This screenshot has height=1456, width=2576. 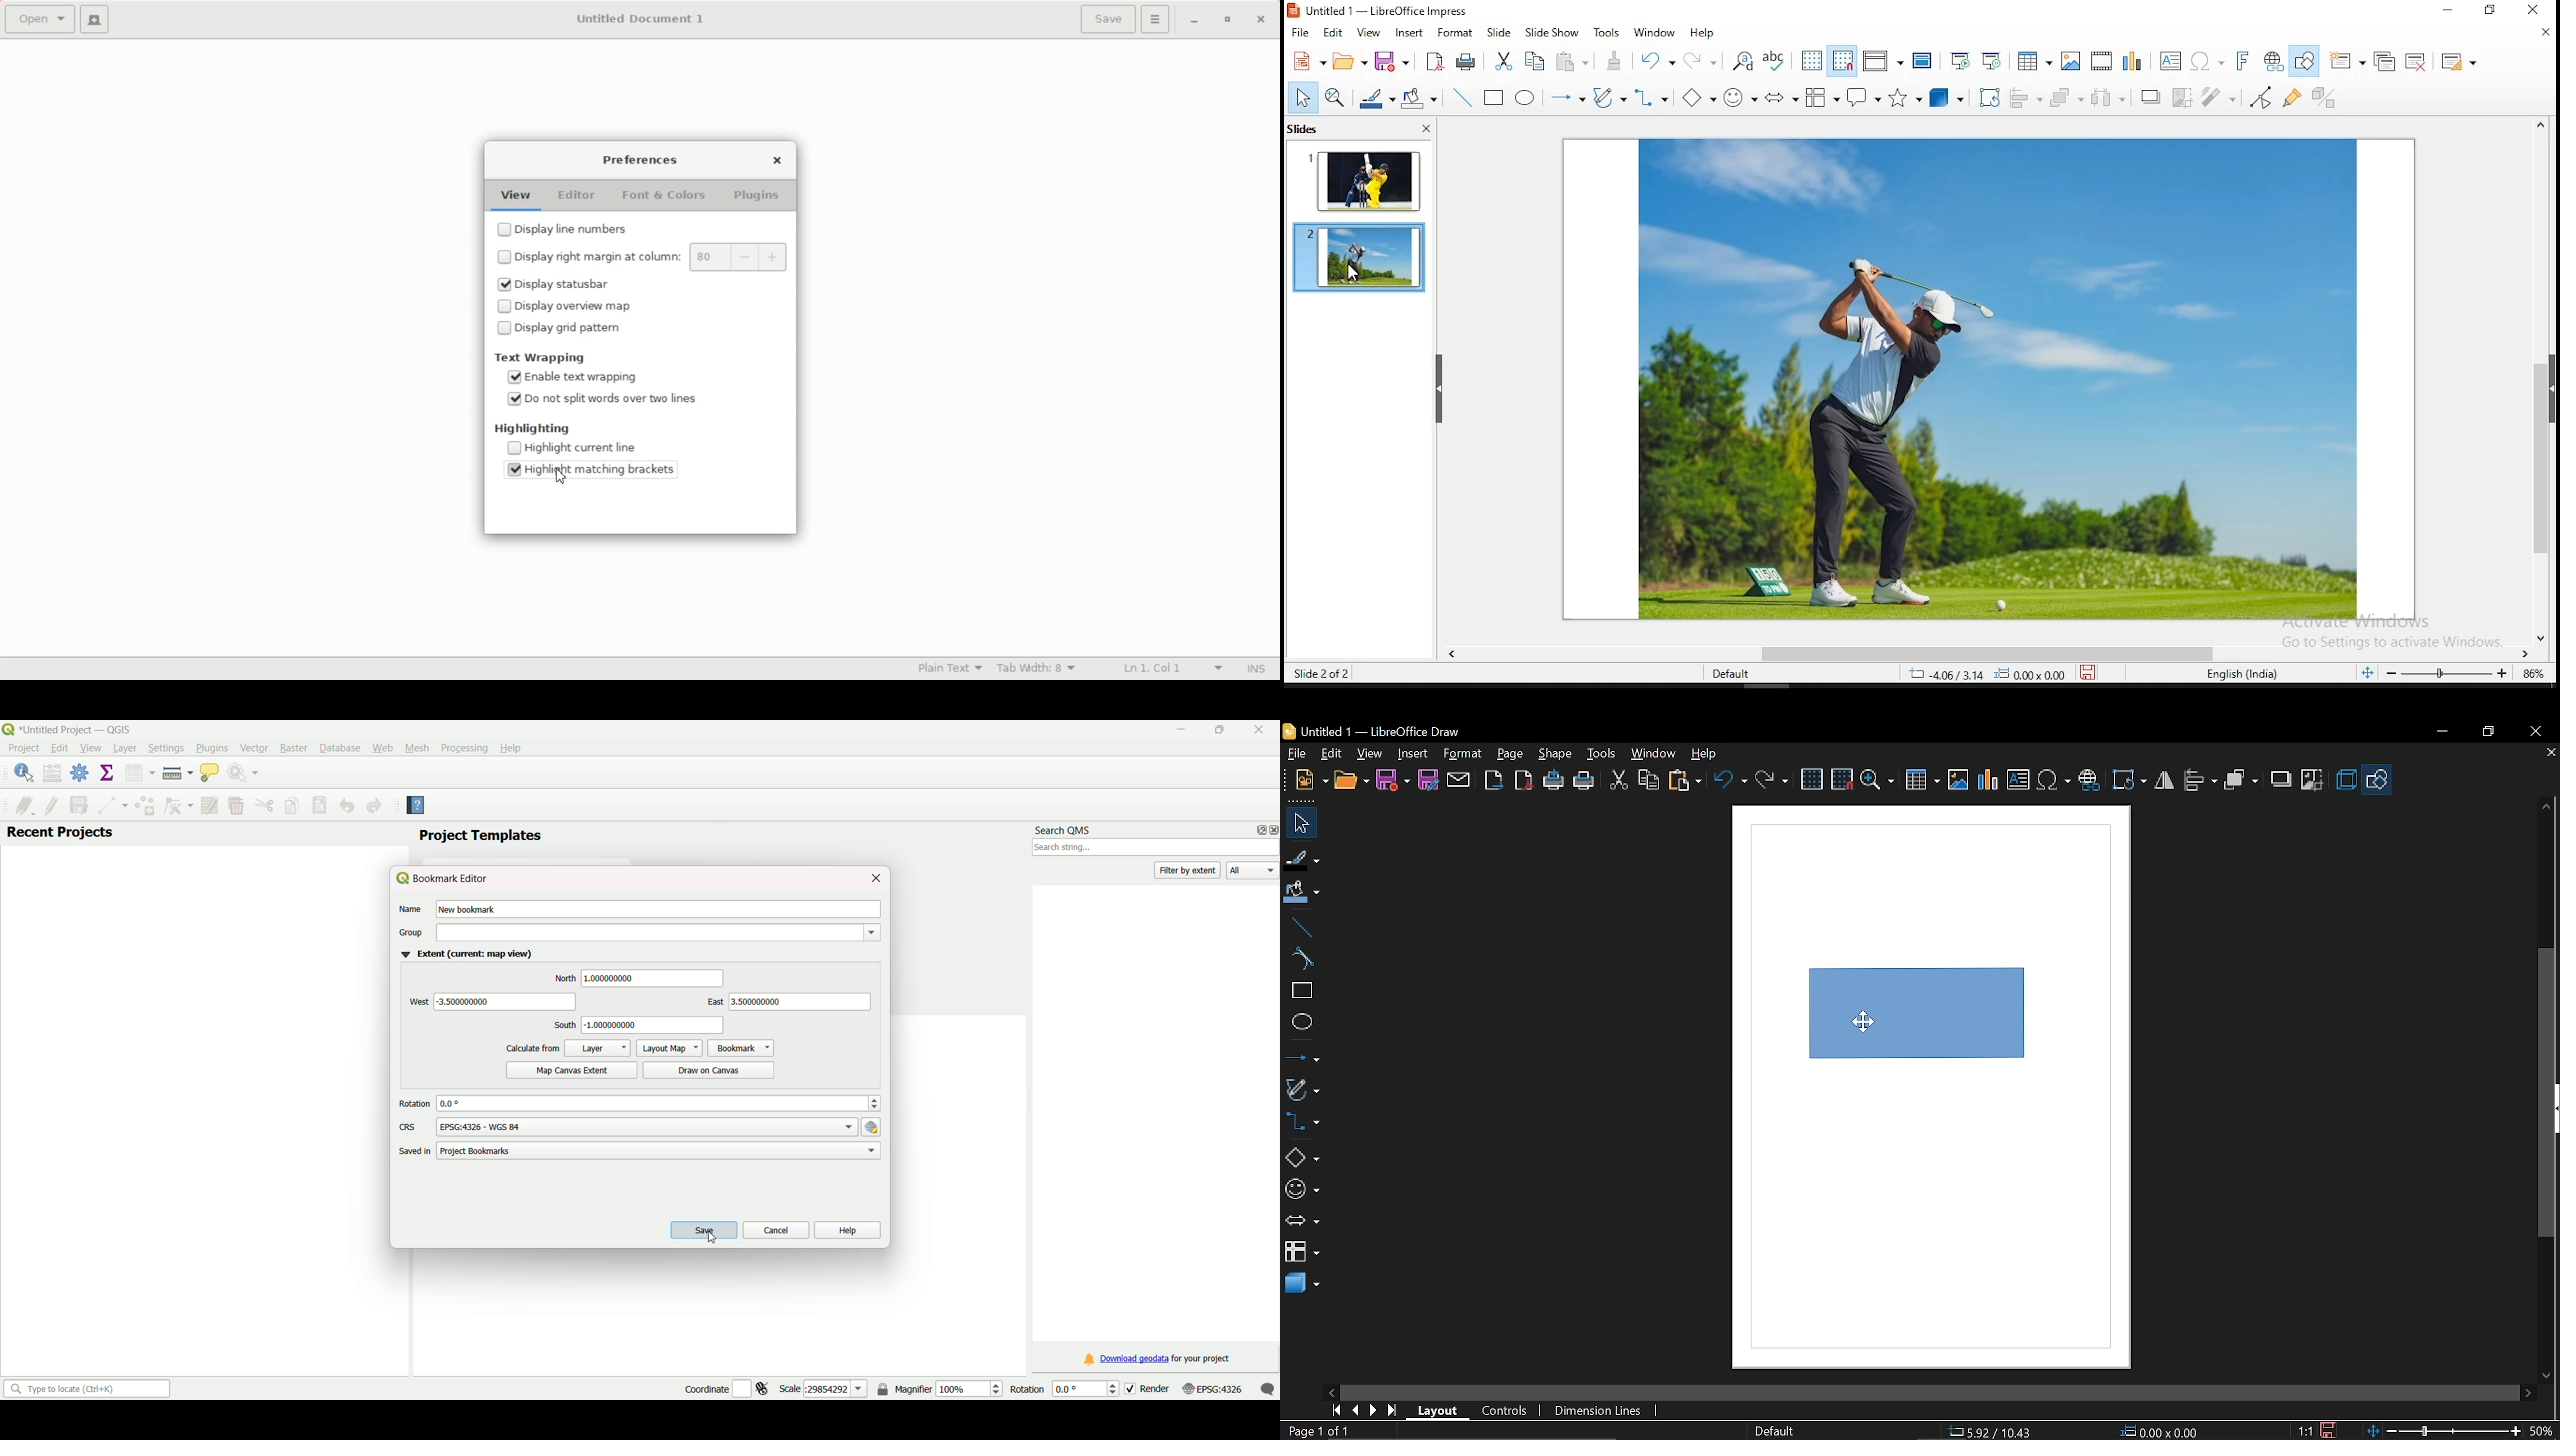 I want to click on Go to first page , so click(x=1336, y=1410).